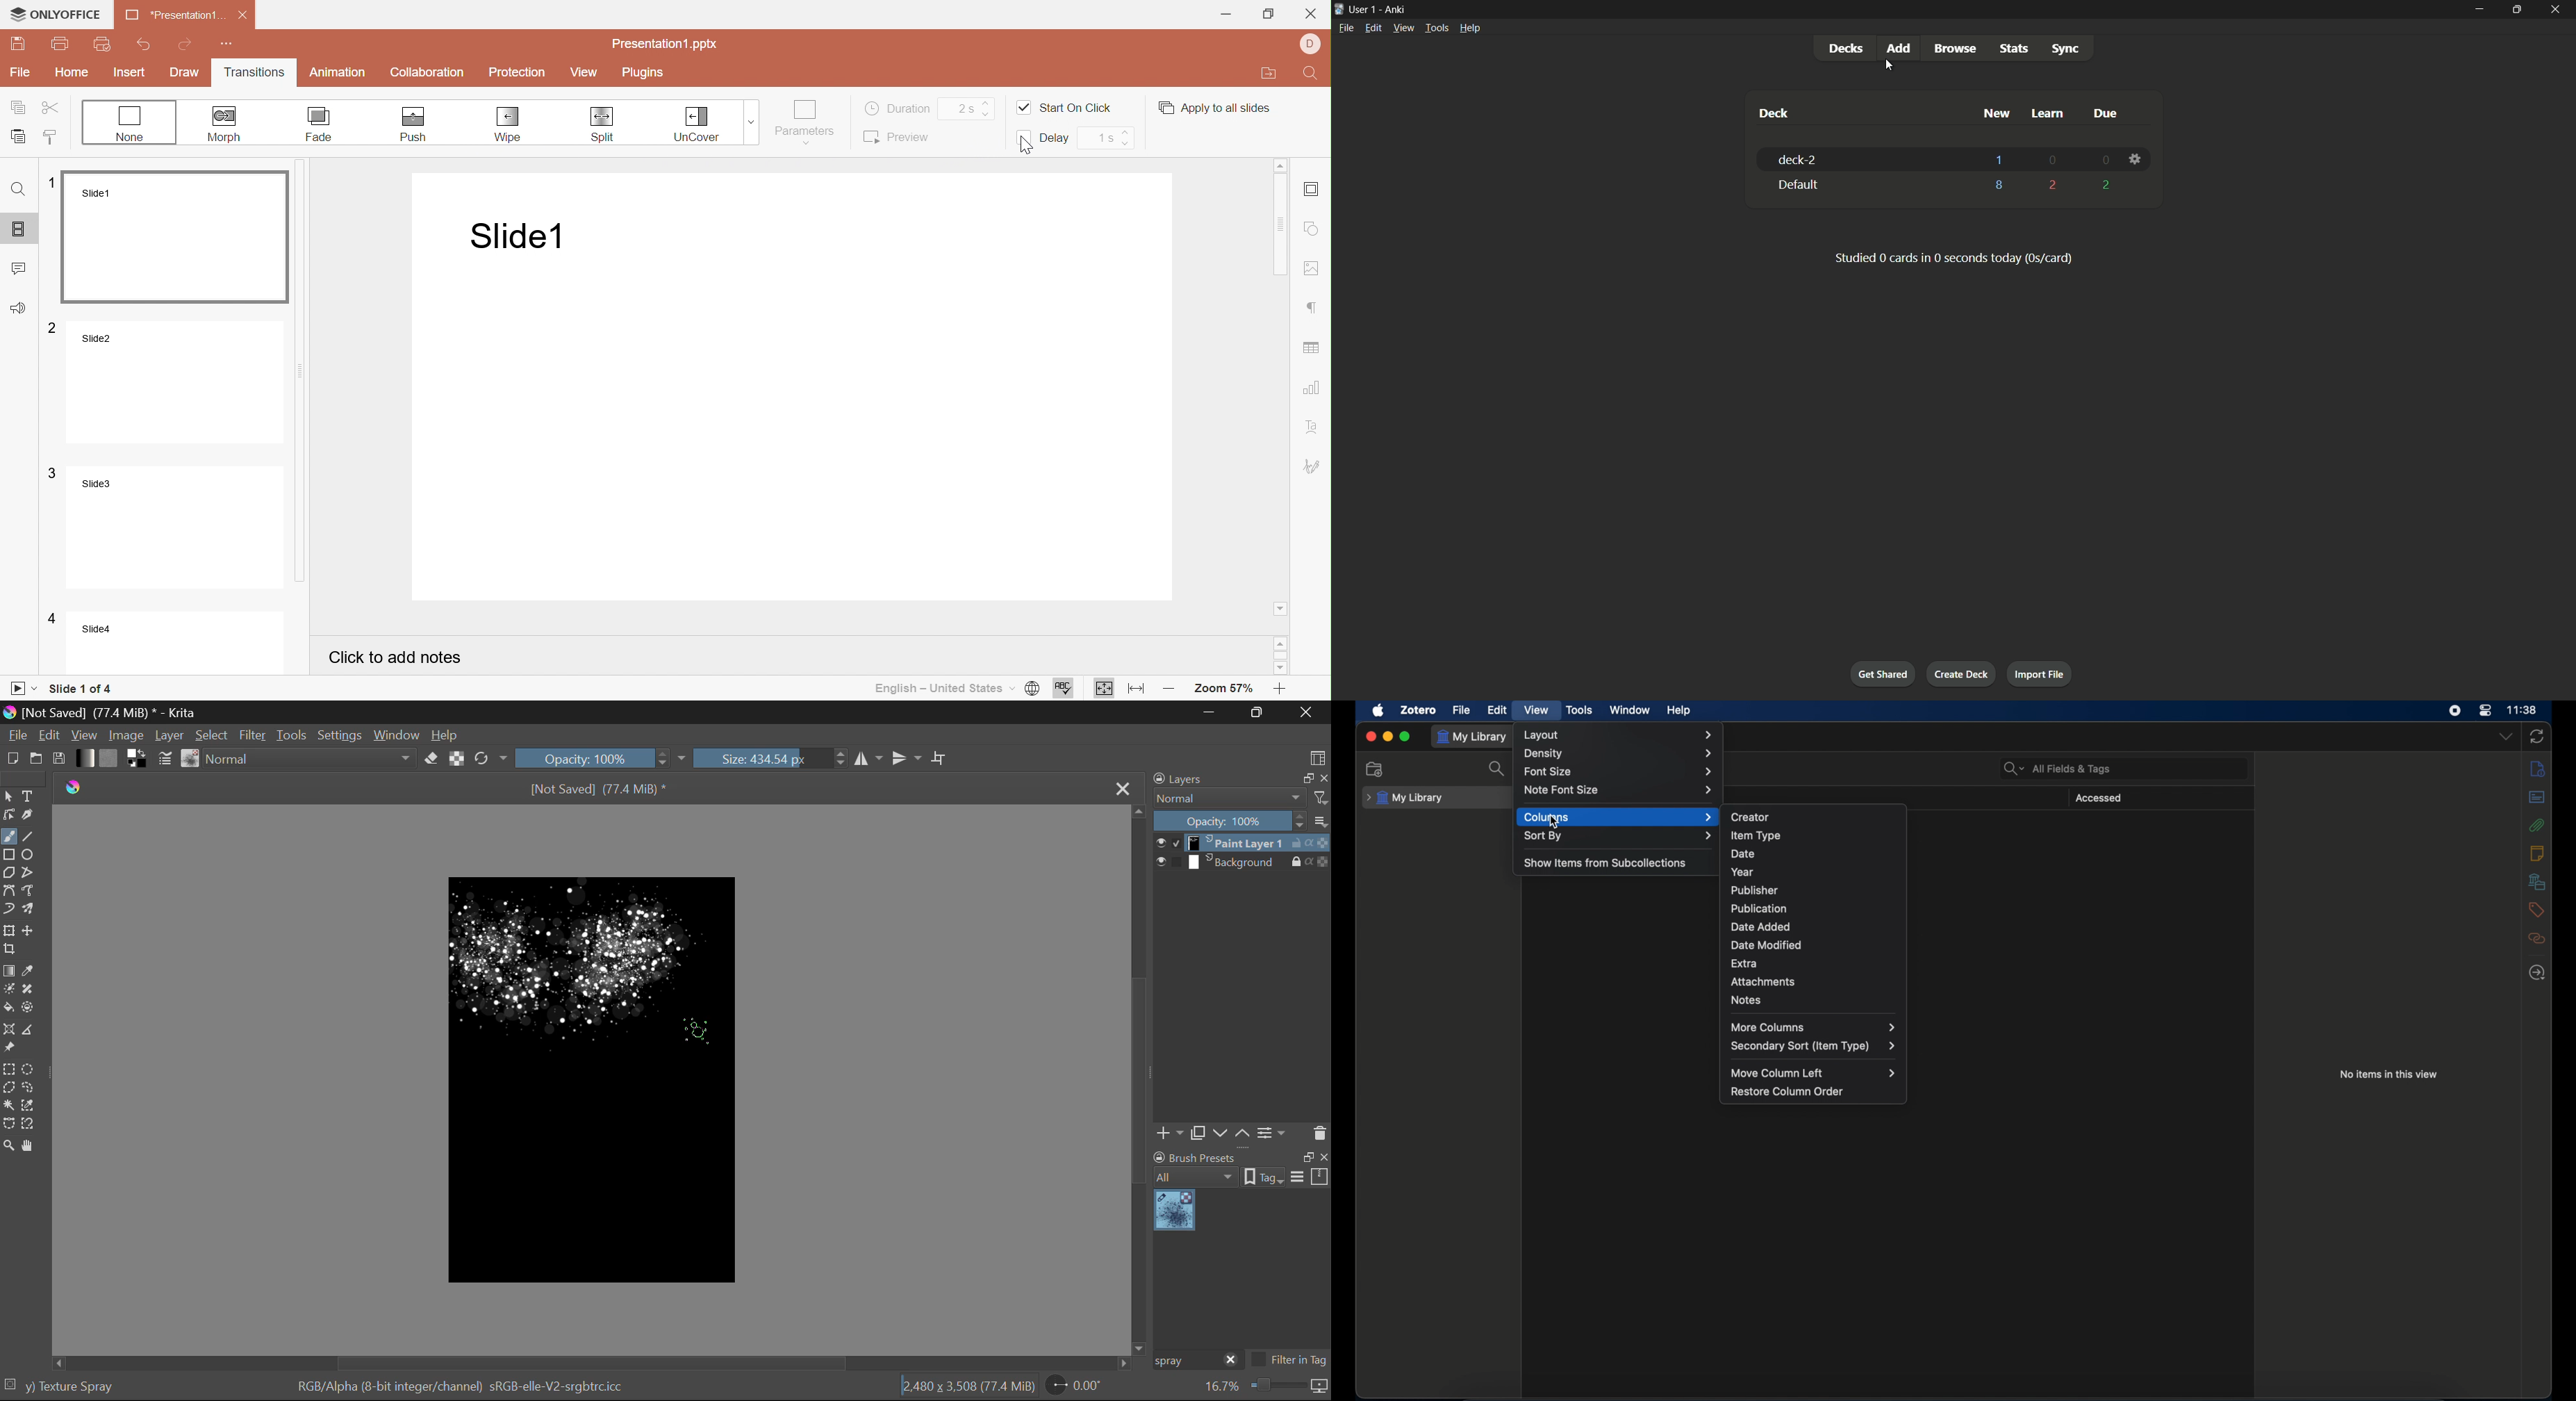 This screenshot has width=2576, height=1428. What do you see at coordinates (2537, 972) in the screenshot?
I see `locate` at bounding box center [2537, 972].